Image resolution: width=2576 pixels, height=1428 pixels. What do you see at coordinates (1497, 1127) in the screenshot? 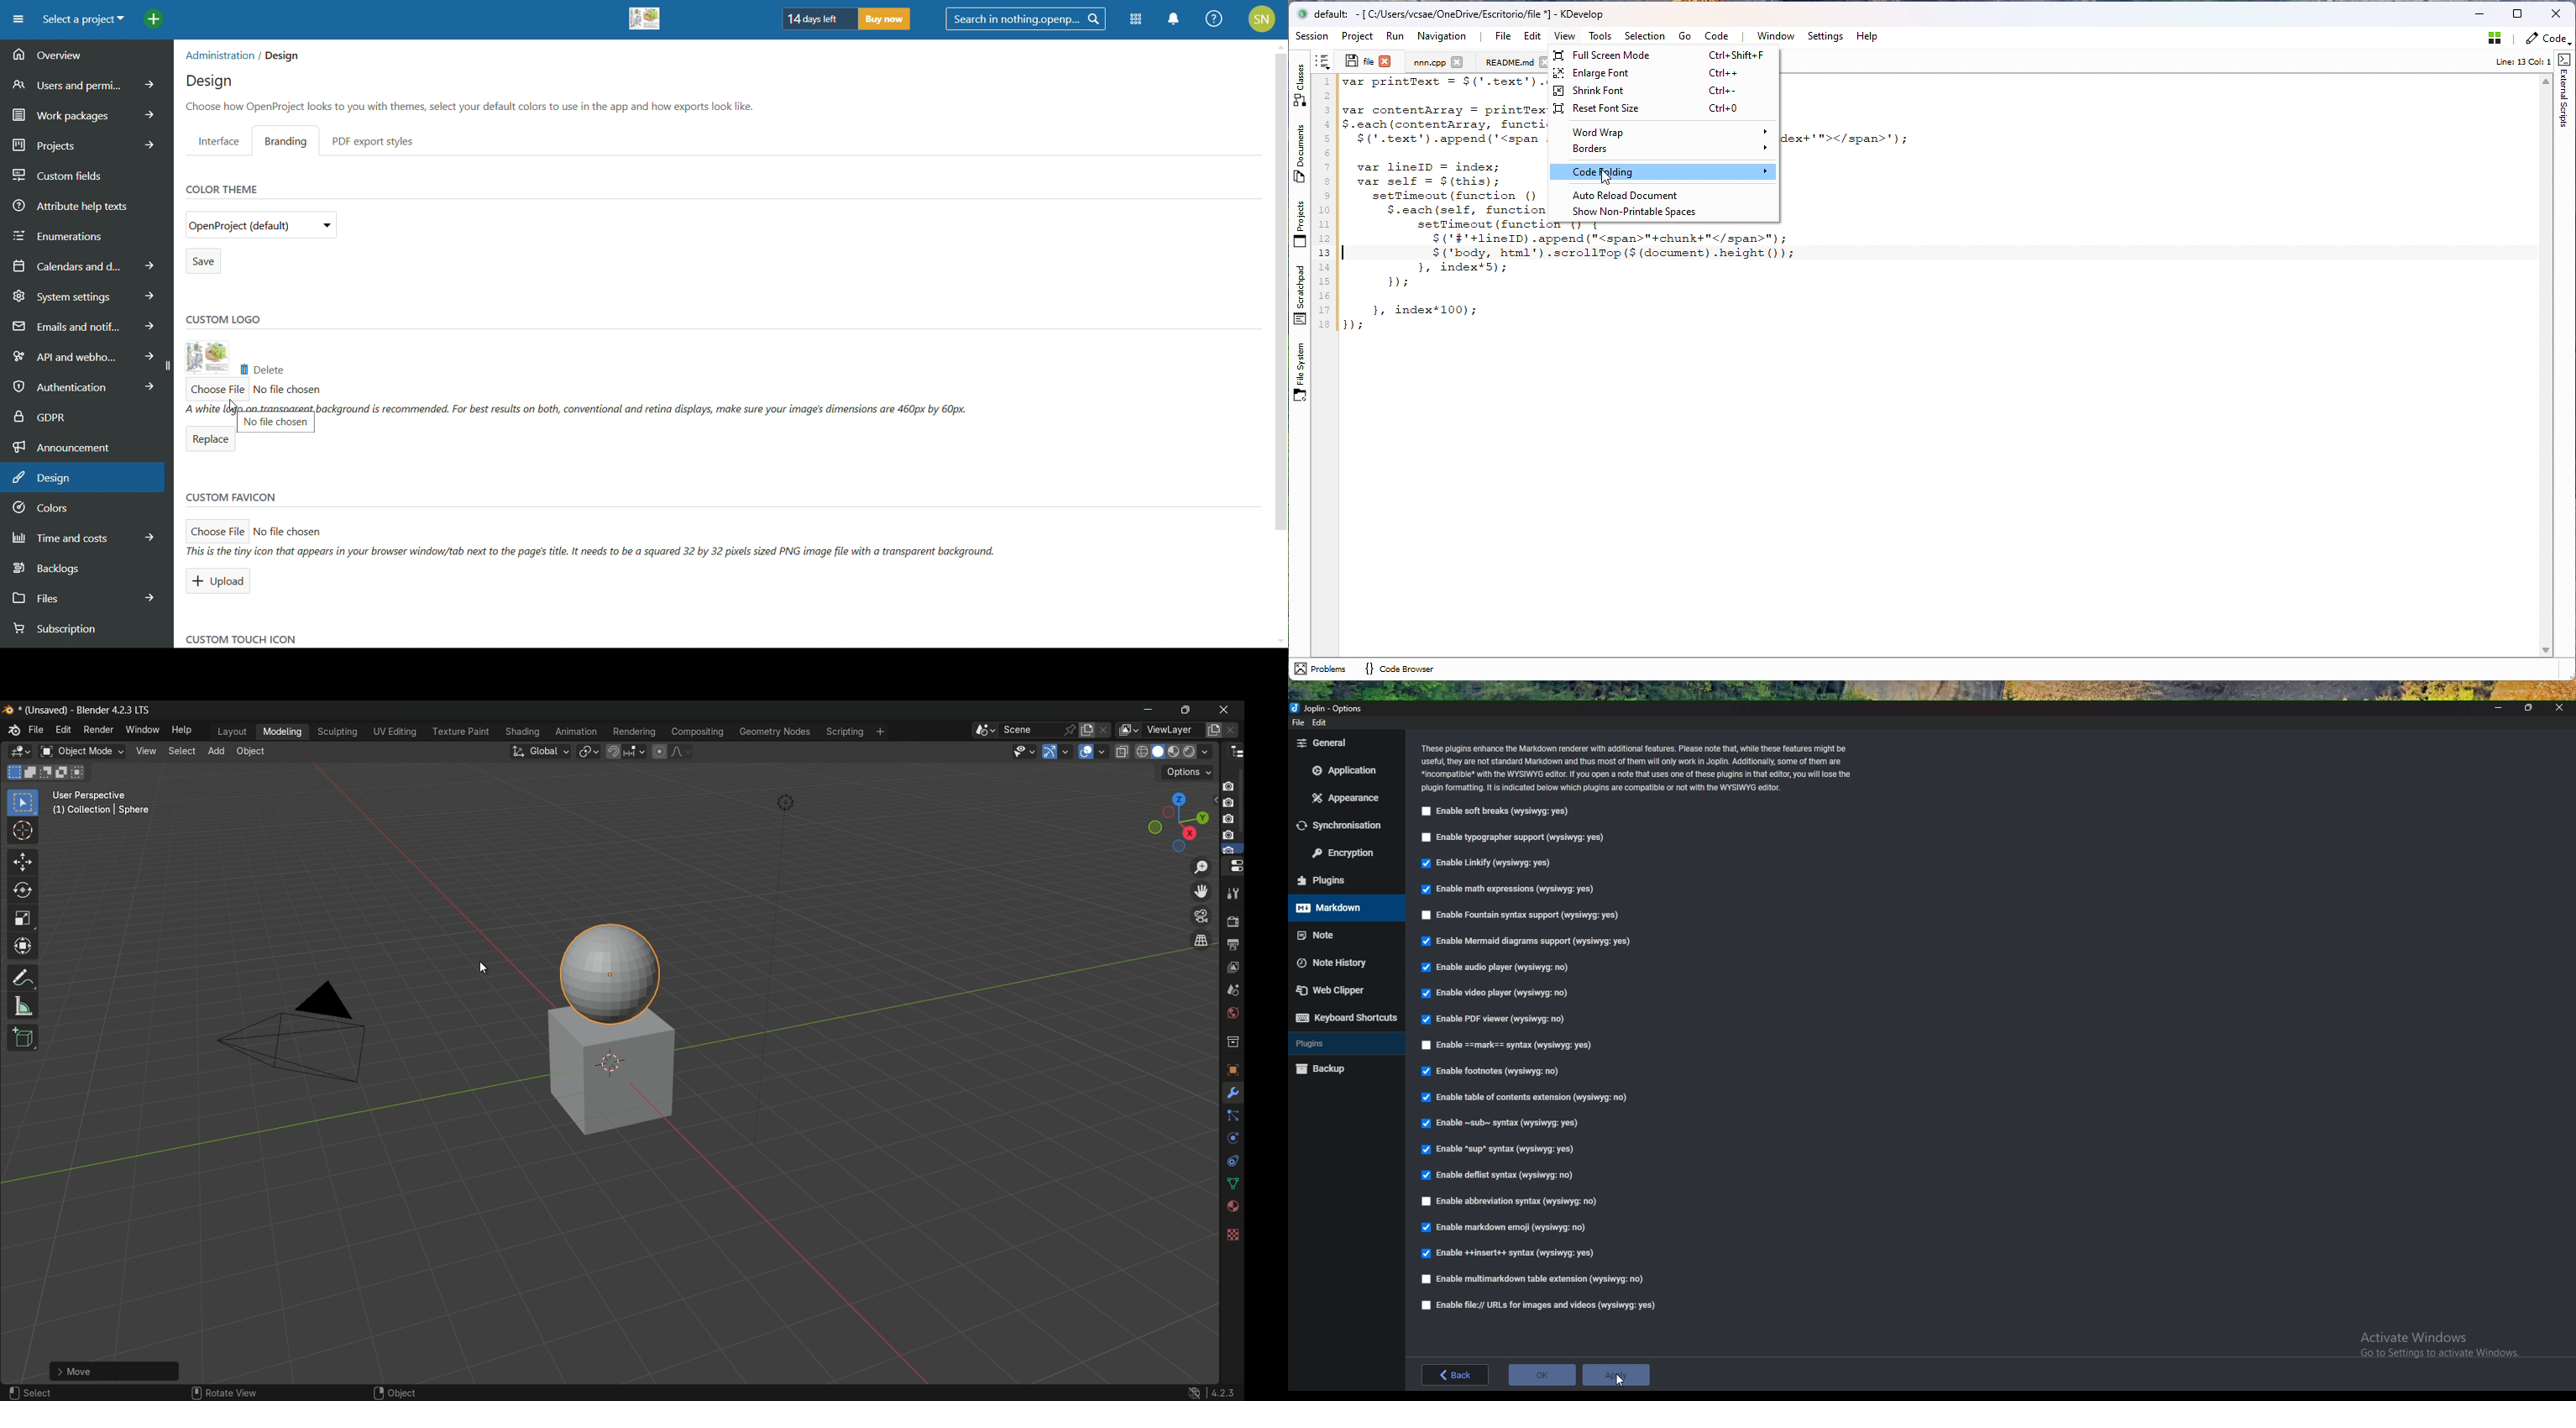
I see `Enable sub syntax` at bounding box center [1497, 1127].